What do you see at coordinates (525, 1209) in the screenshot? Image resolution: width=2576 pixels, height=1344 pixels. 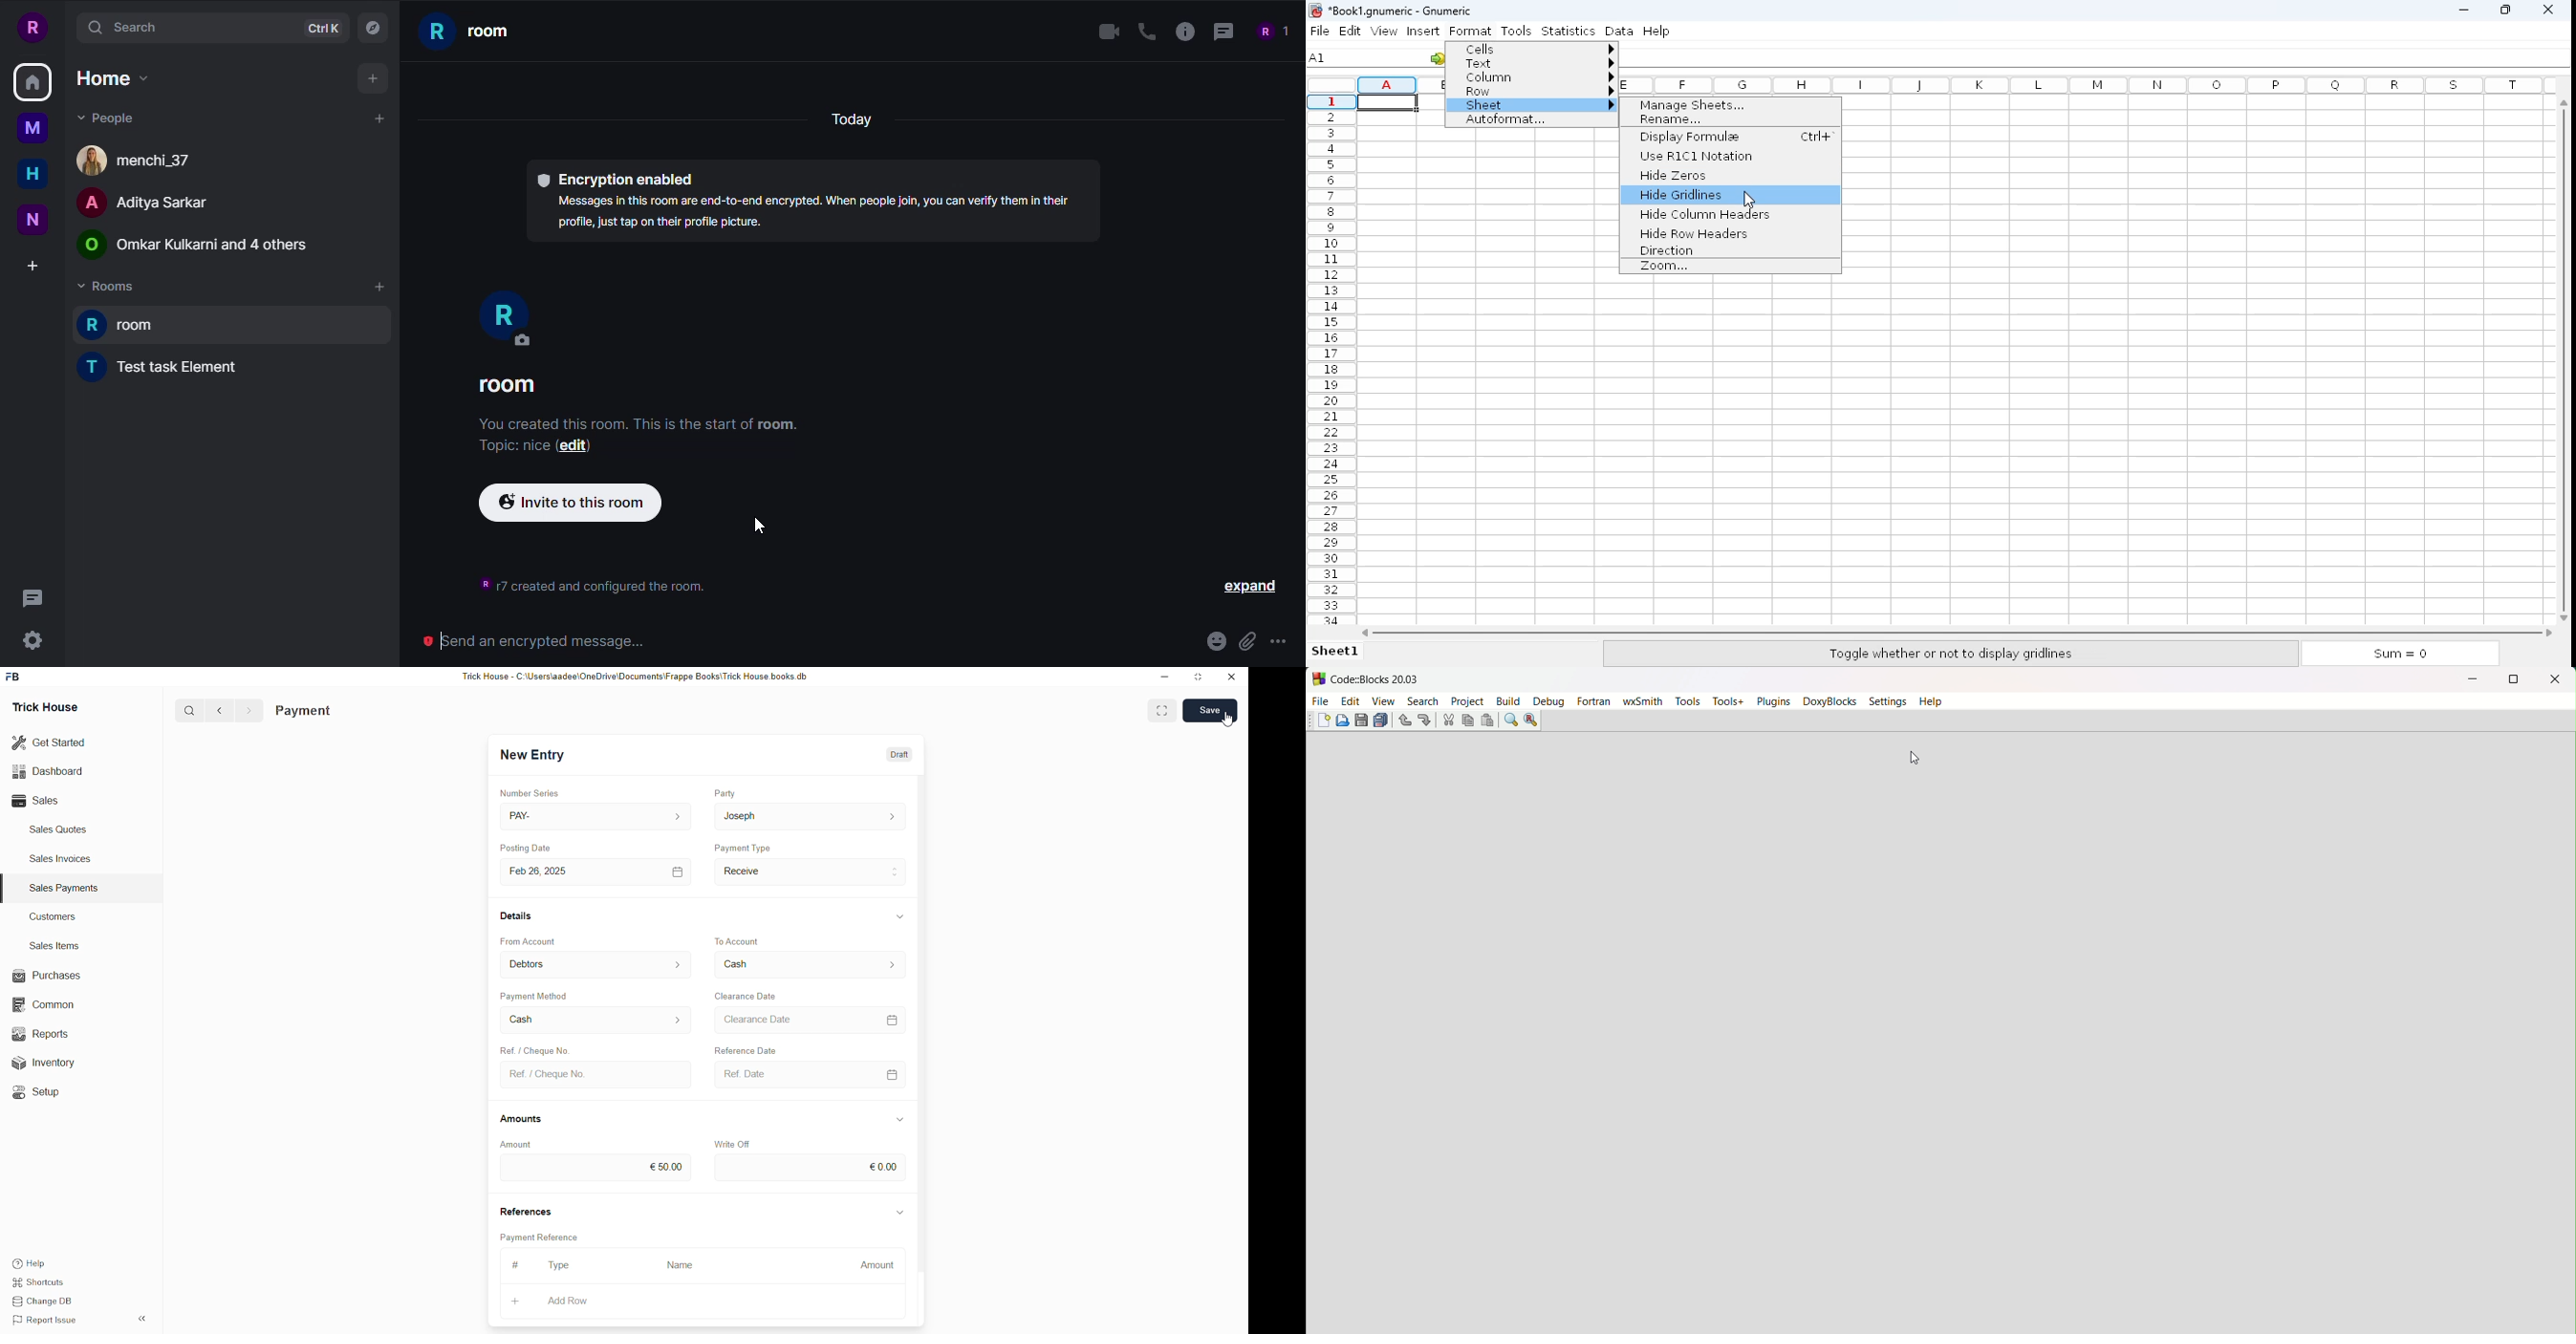 I see `References` at bounding box center [525, 1209].